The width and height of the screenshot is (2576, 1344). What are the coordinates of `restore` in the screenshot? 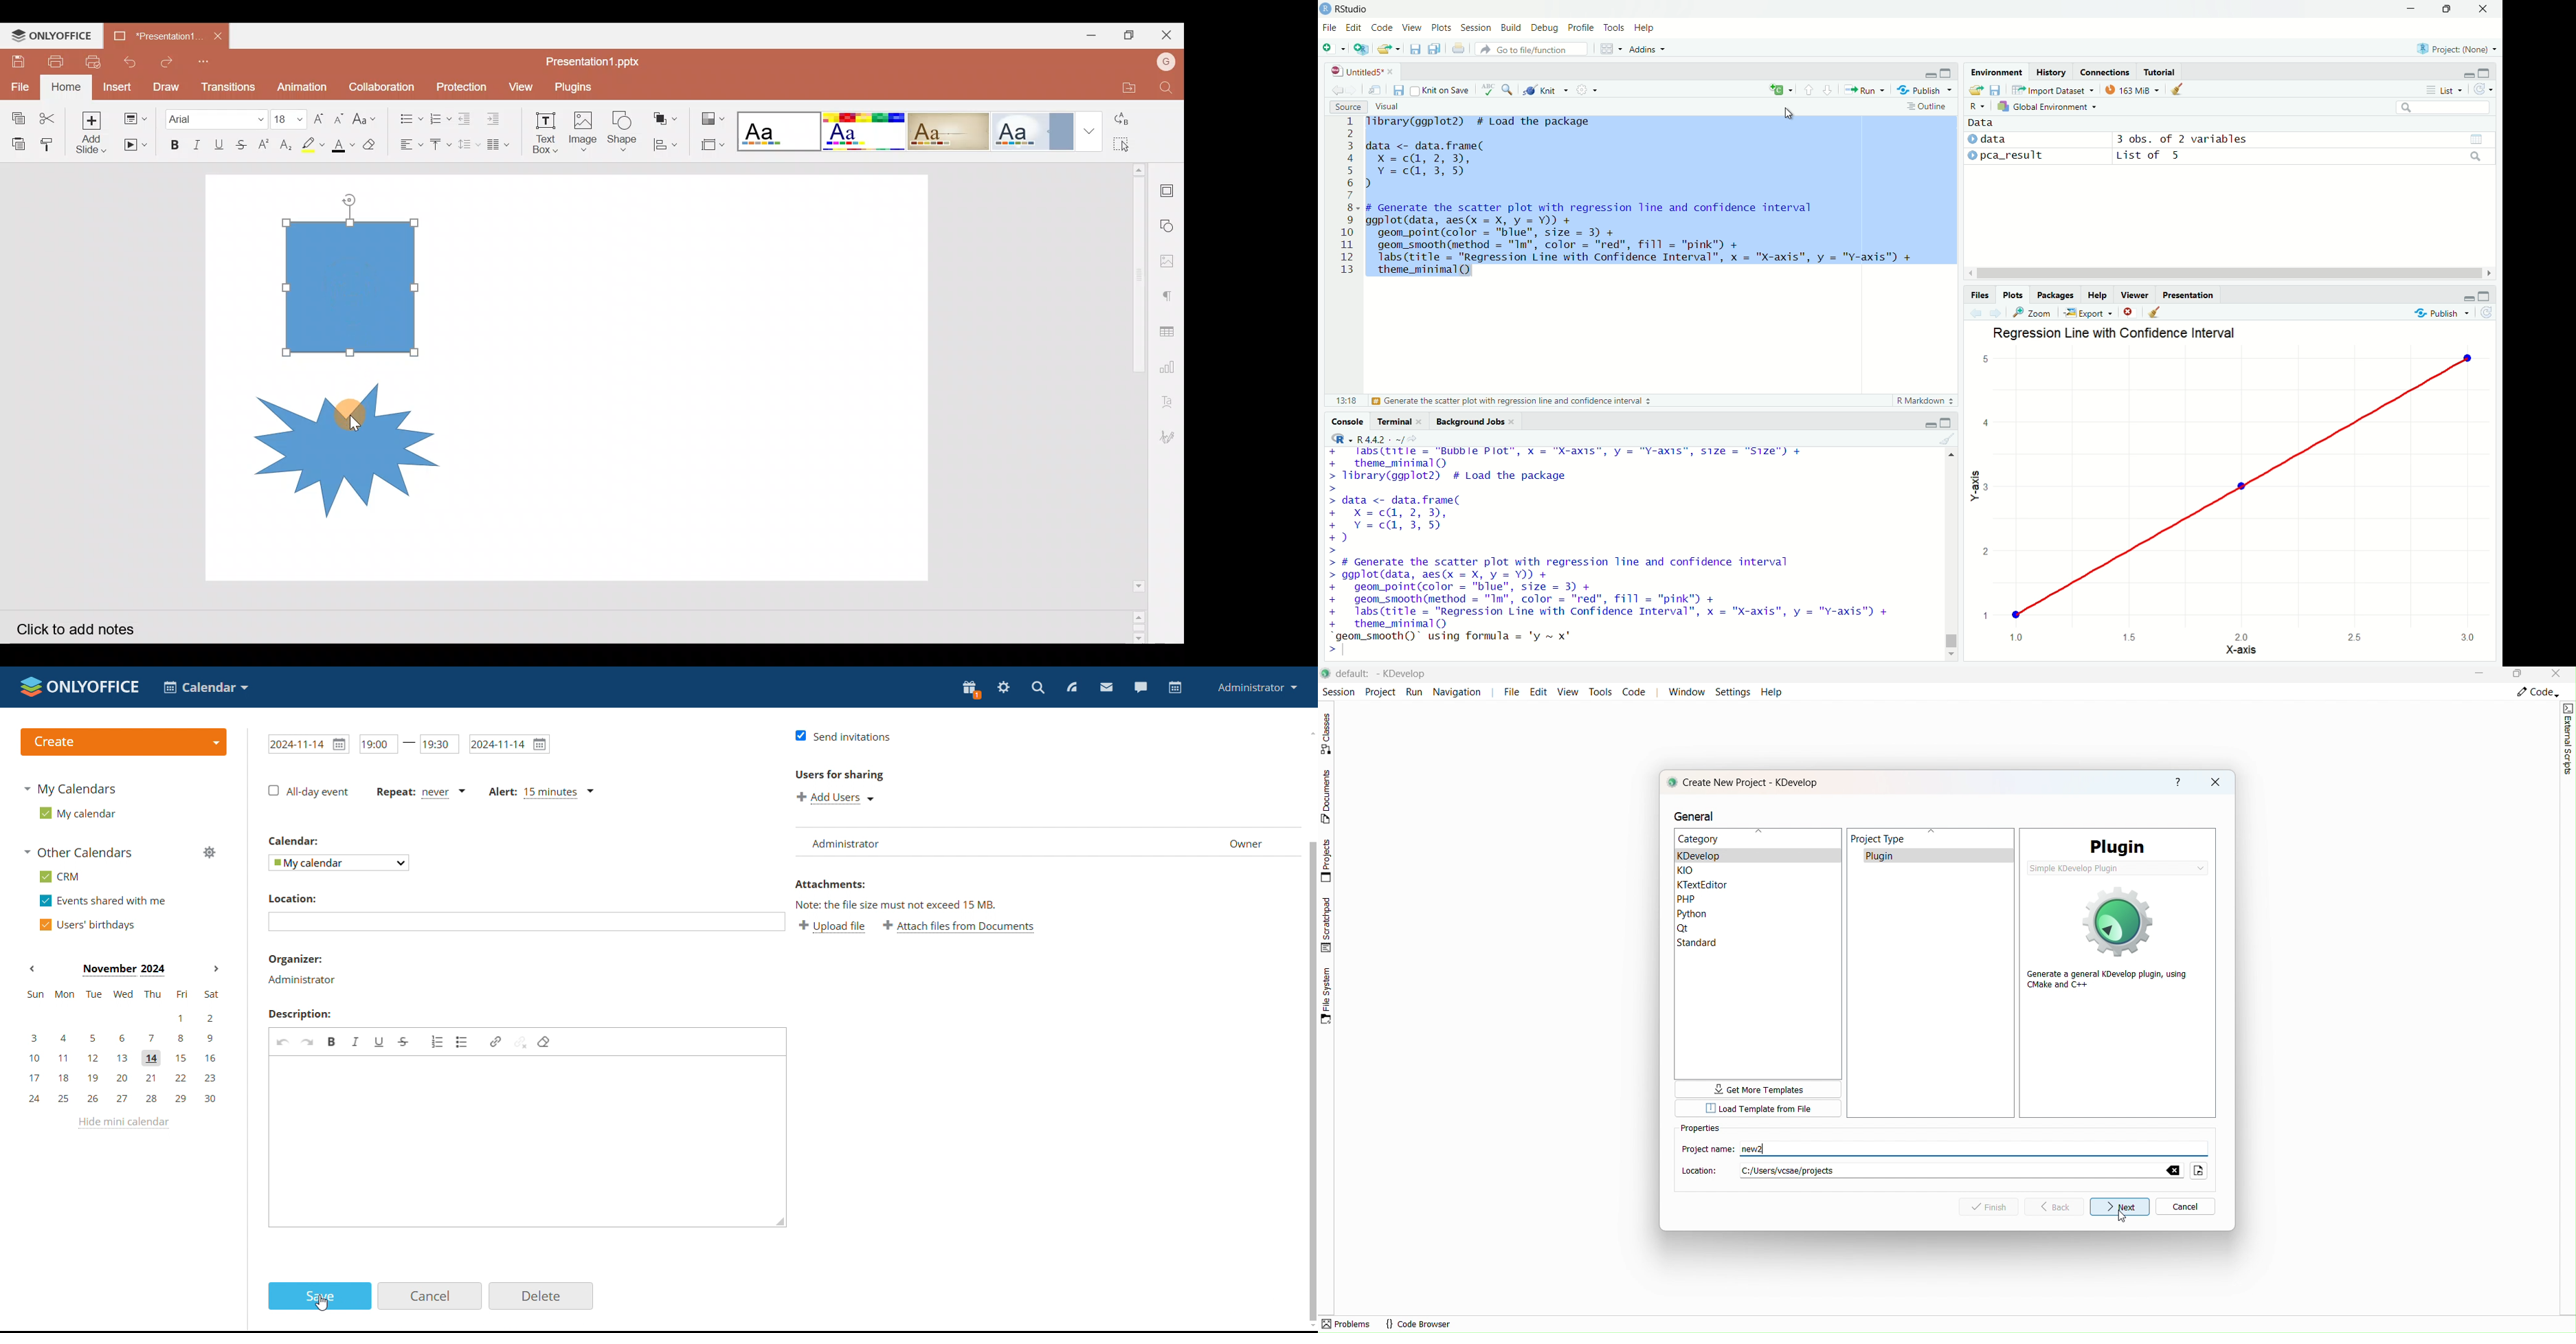 It's located at (2448, 9).